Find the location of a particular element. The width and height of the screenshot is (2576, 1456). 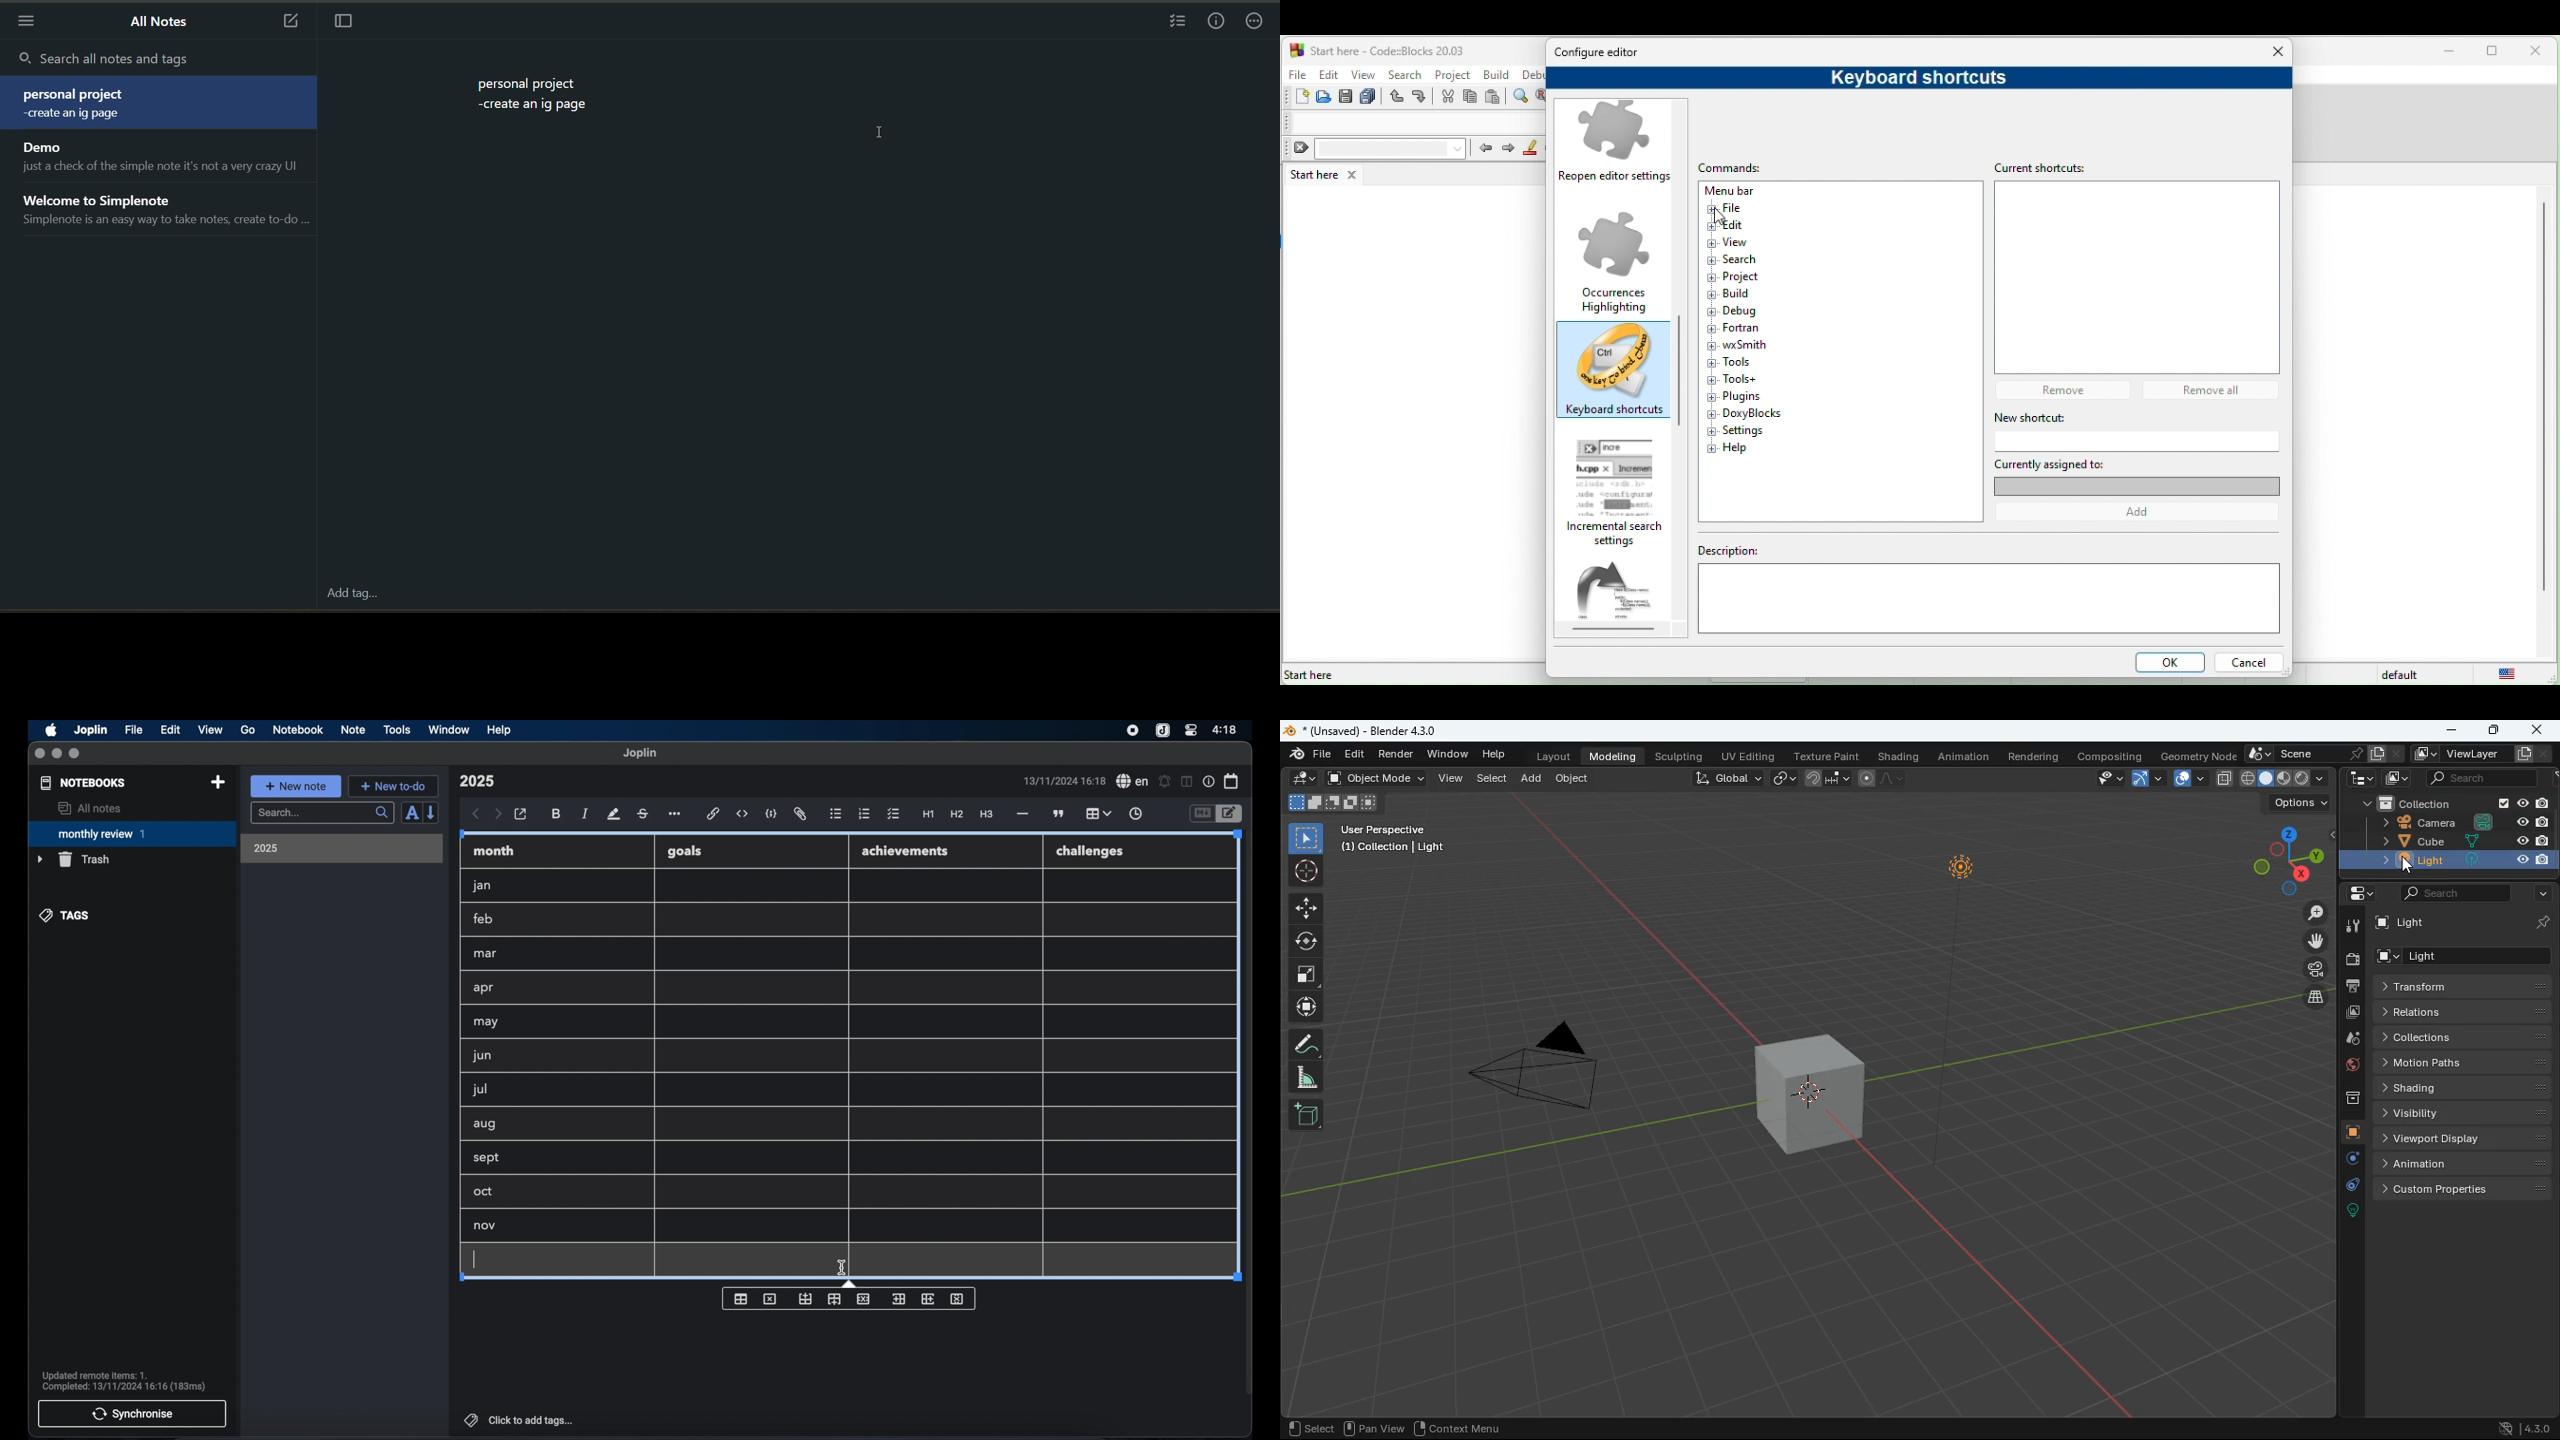

collections is located at coordinates (2461, 1039).